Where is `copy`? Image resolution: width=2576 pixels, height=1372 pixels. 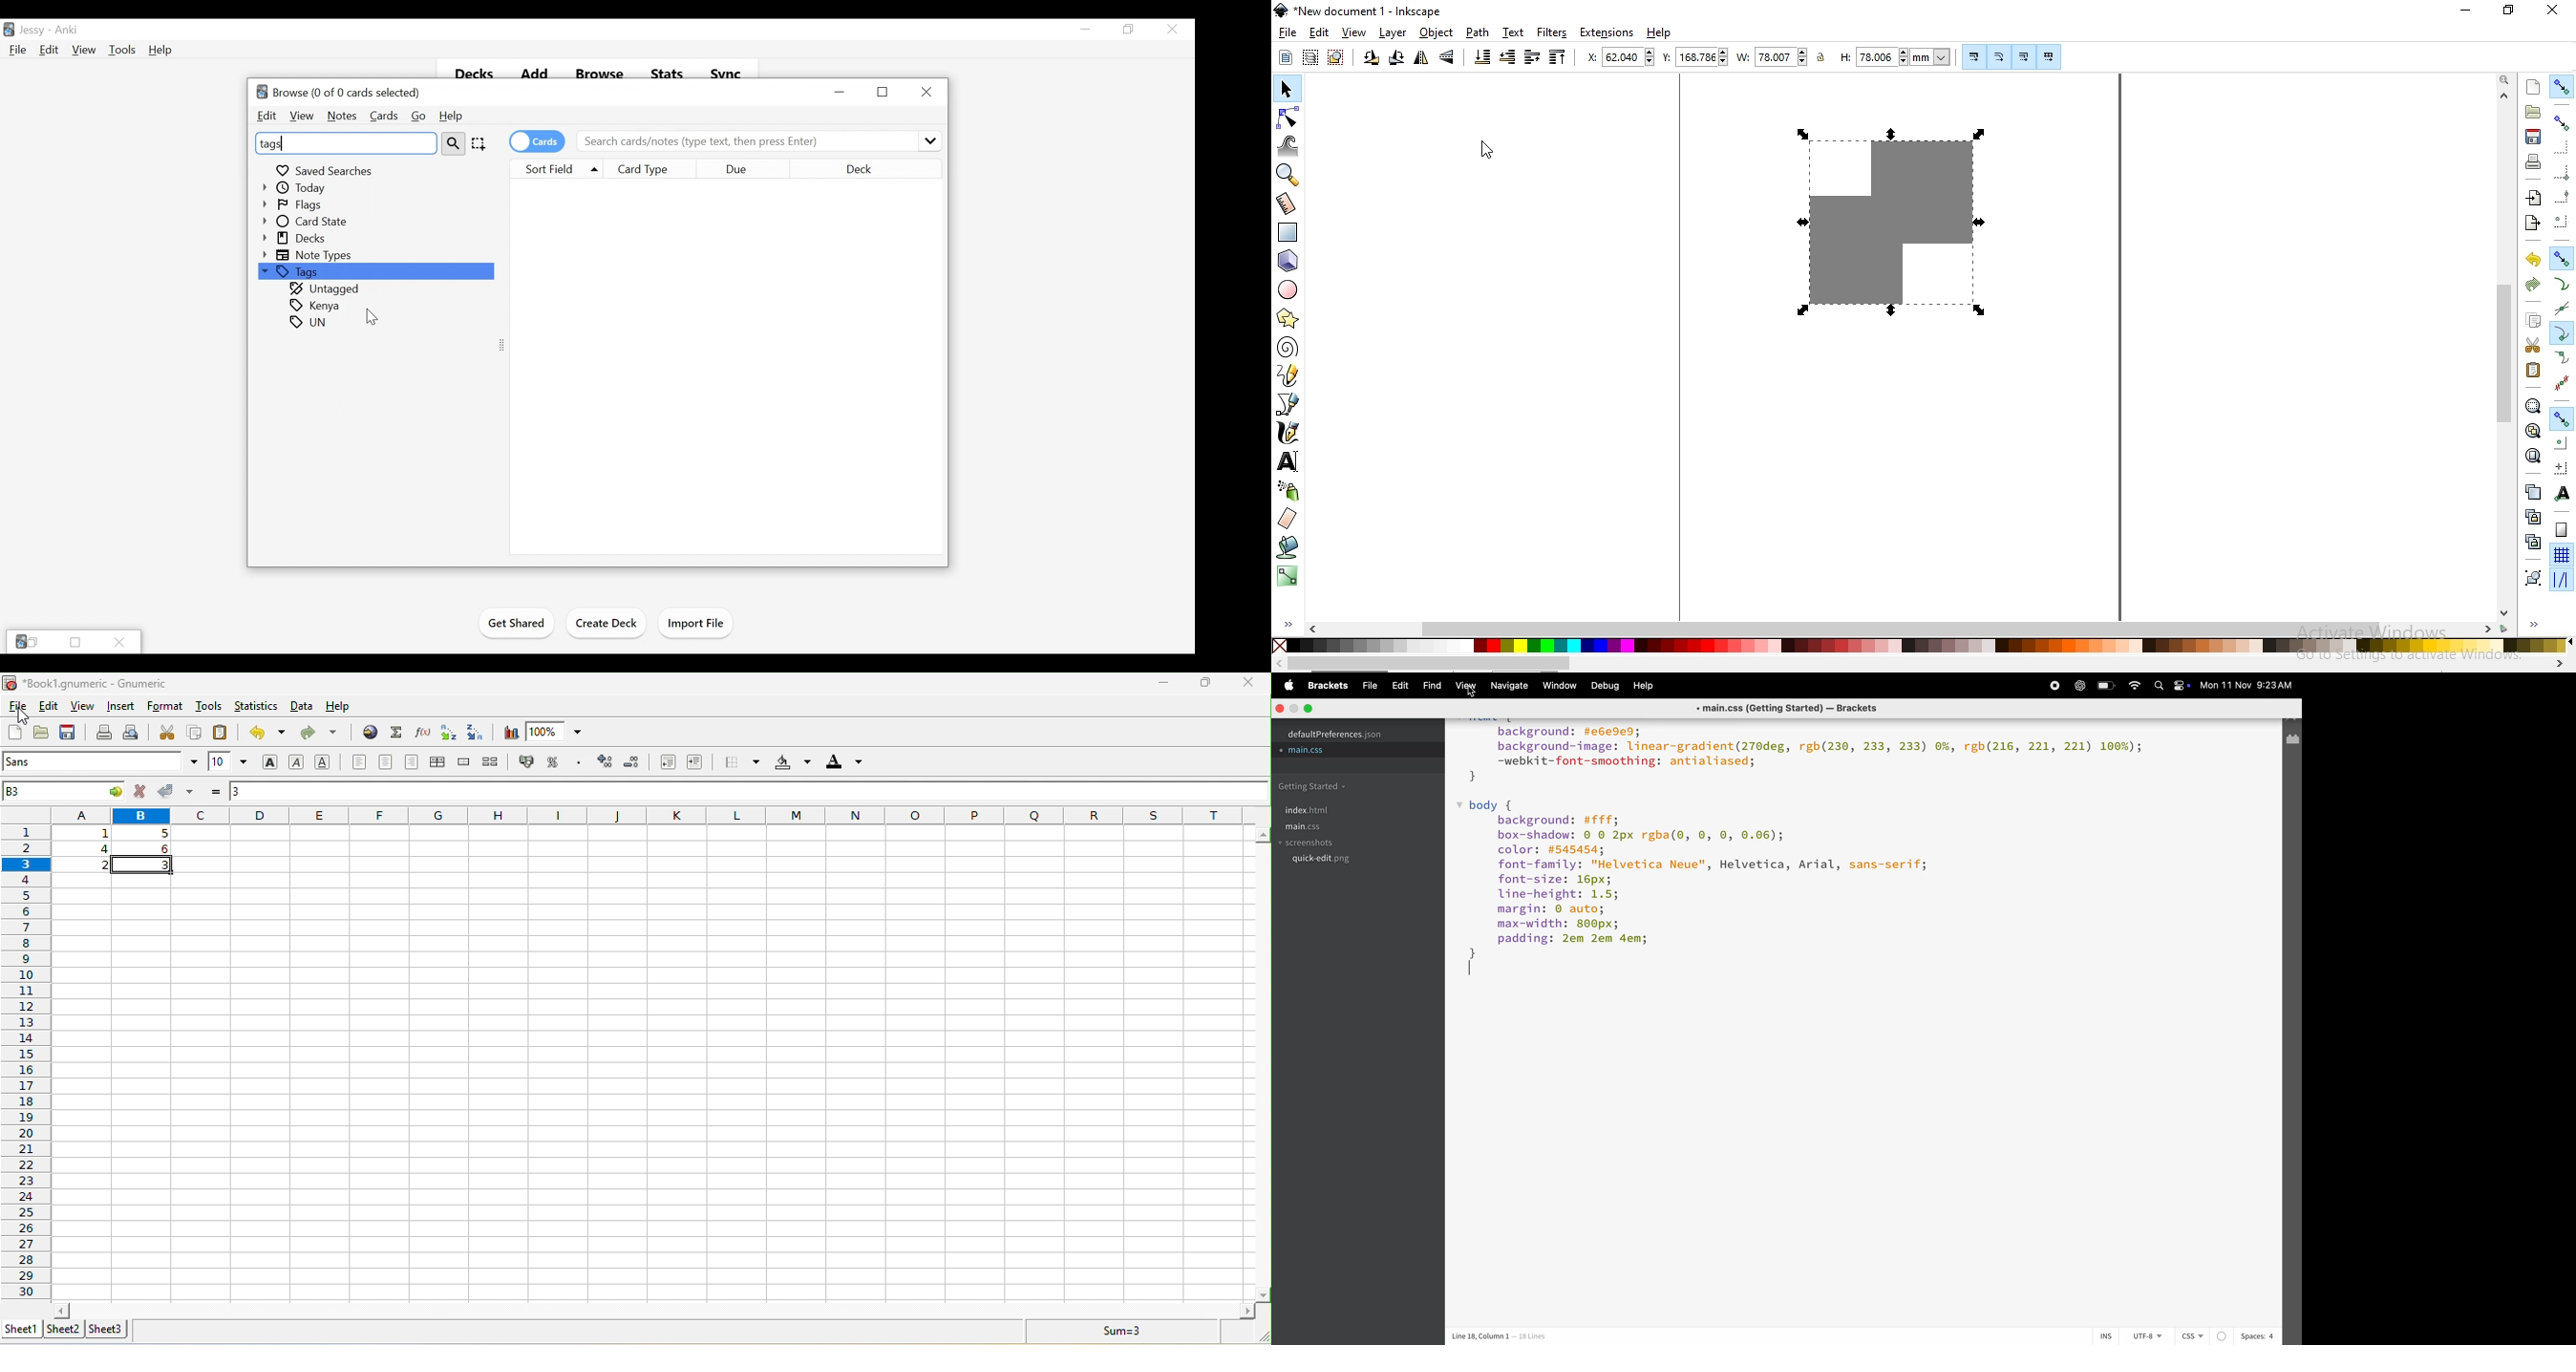
copy is located at coordinates (2533, 320).